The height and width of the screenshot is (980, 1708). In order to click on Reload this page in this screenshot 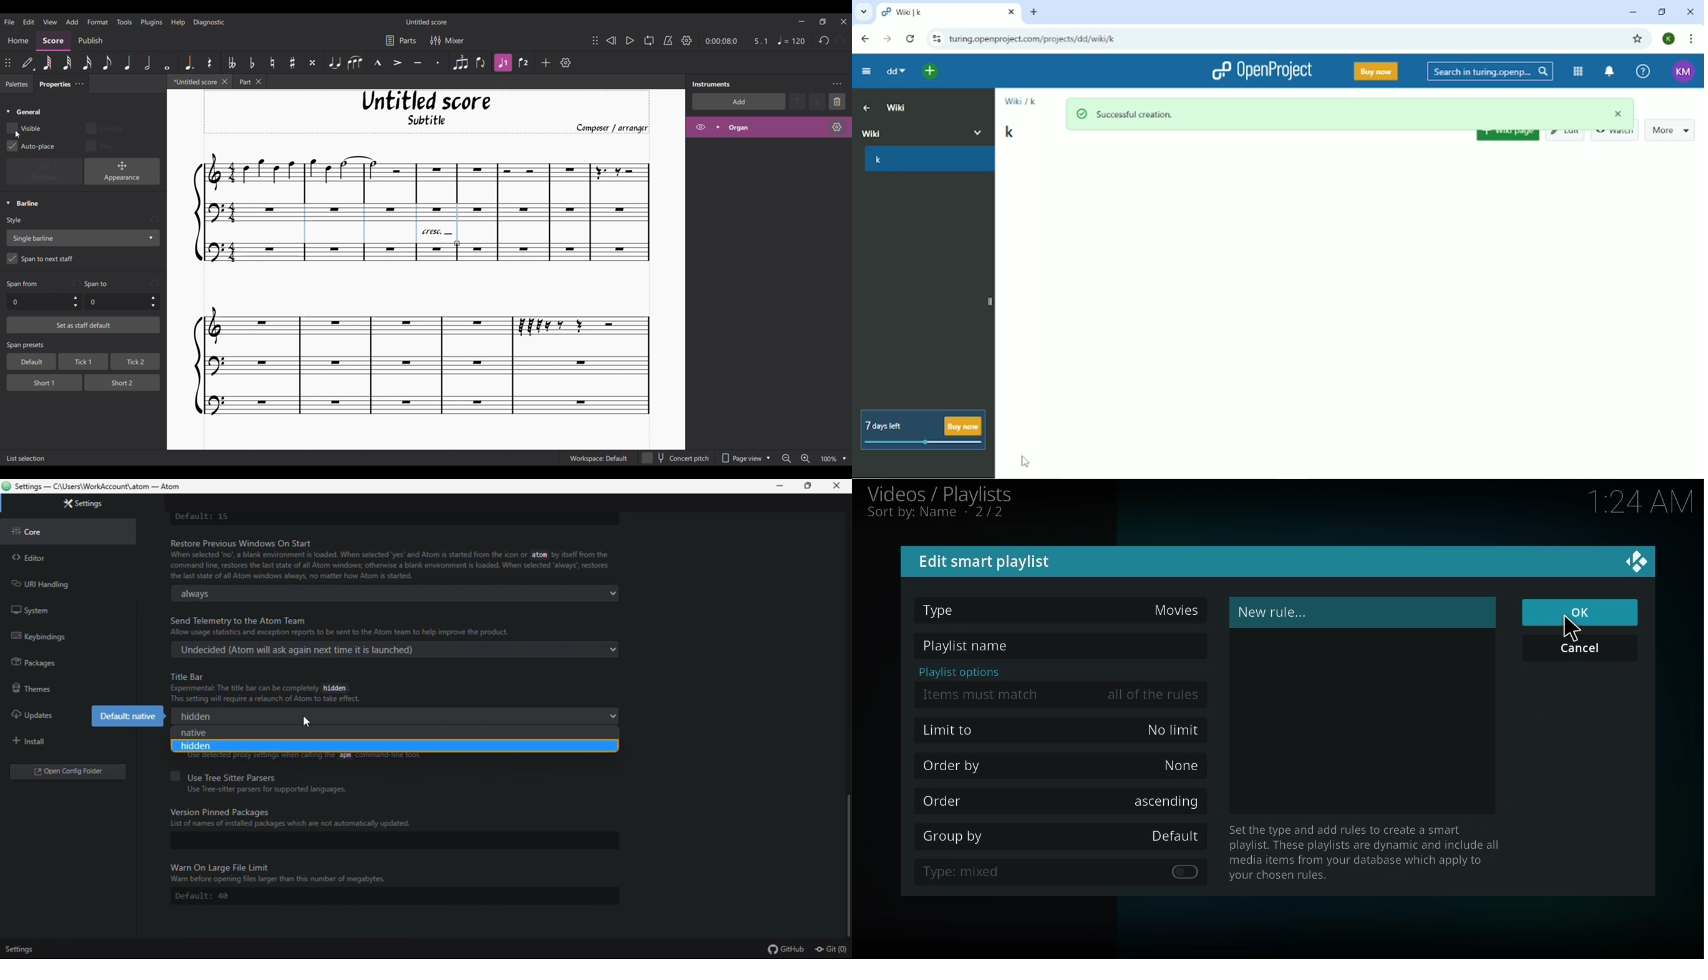, I will do `click(911, 39)`.